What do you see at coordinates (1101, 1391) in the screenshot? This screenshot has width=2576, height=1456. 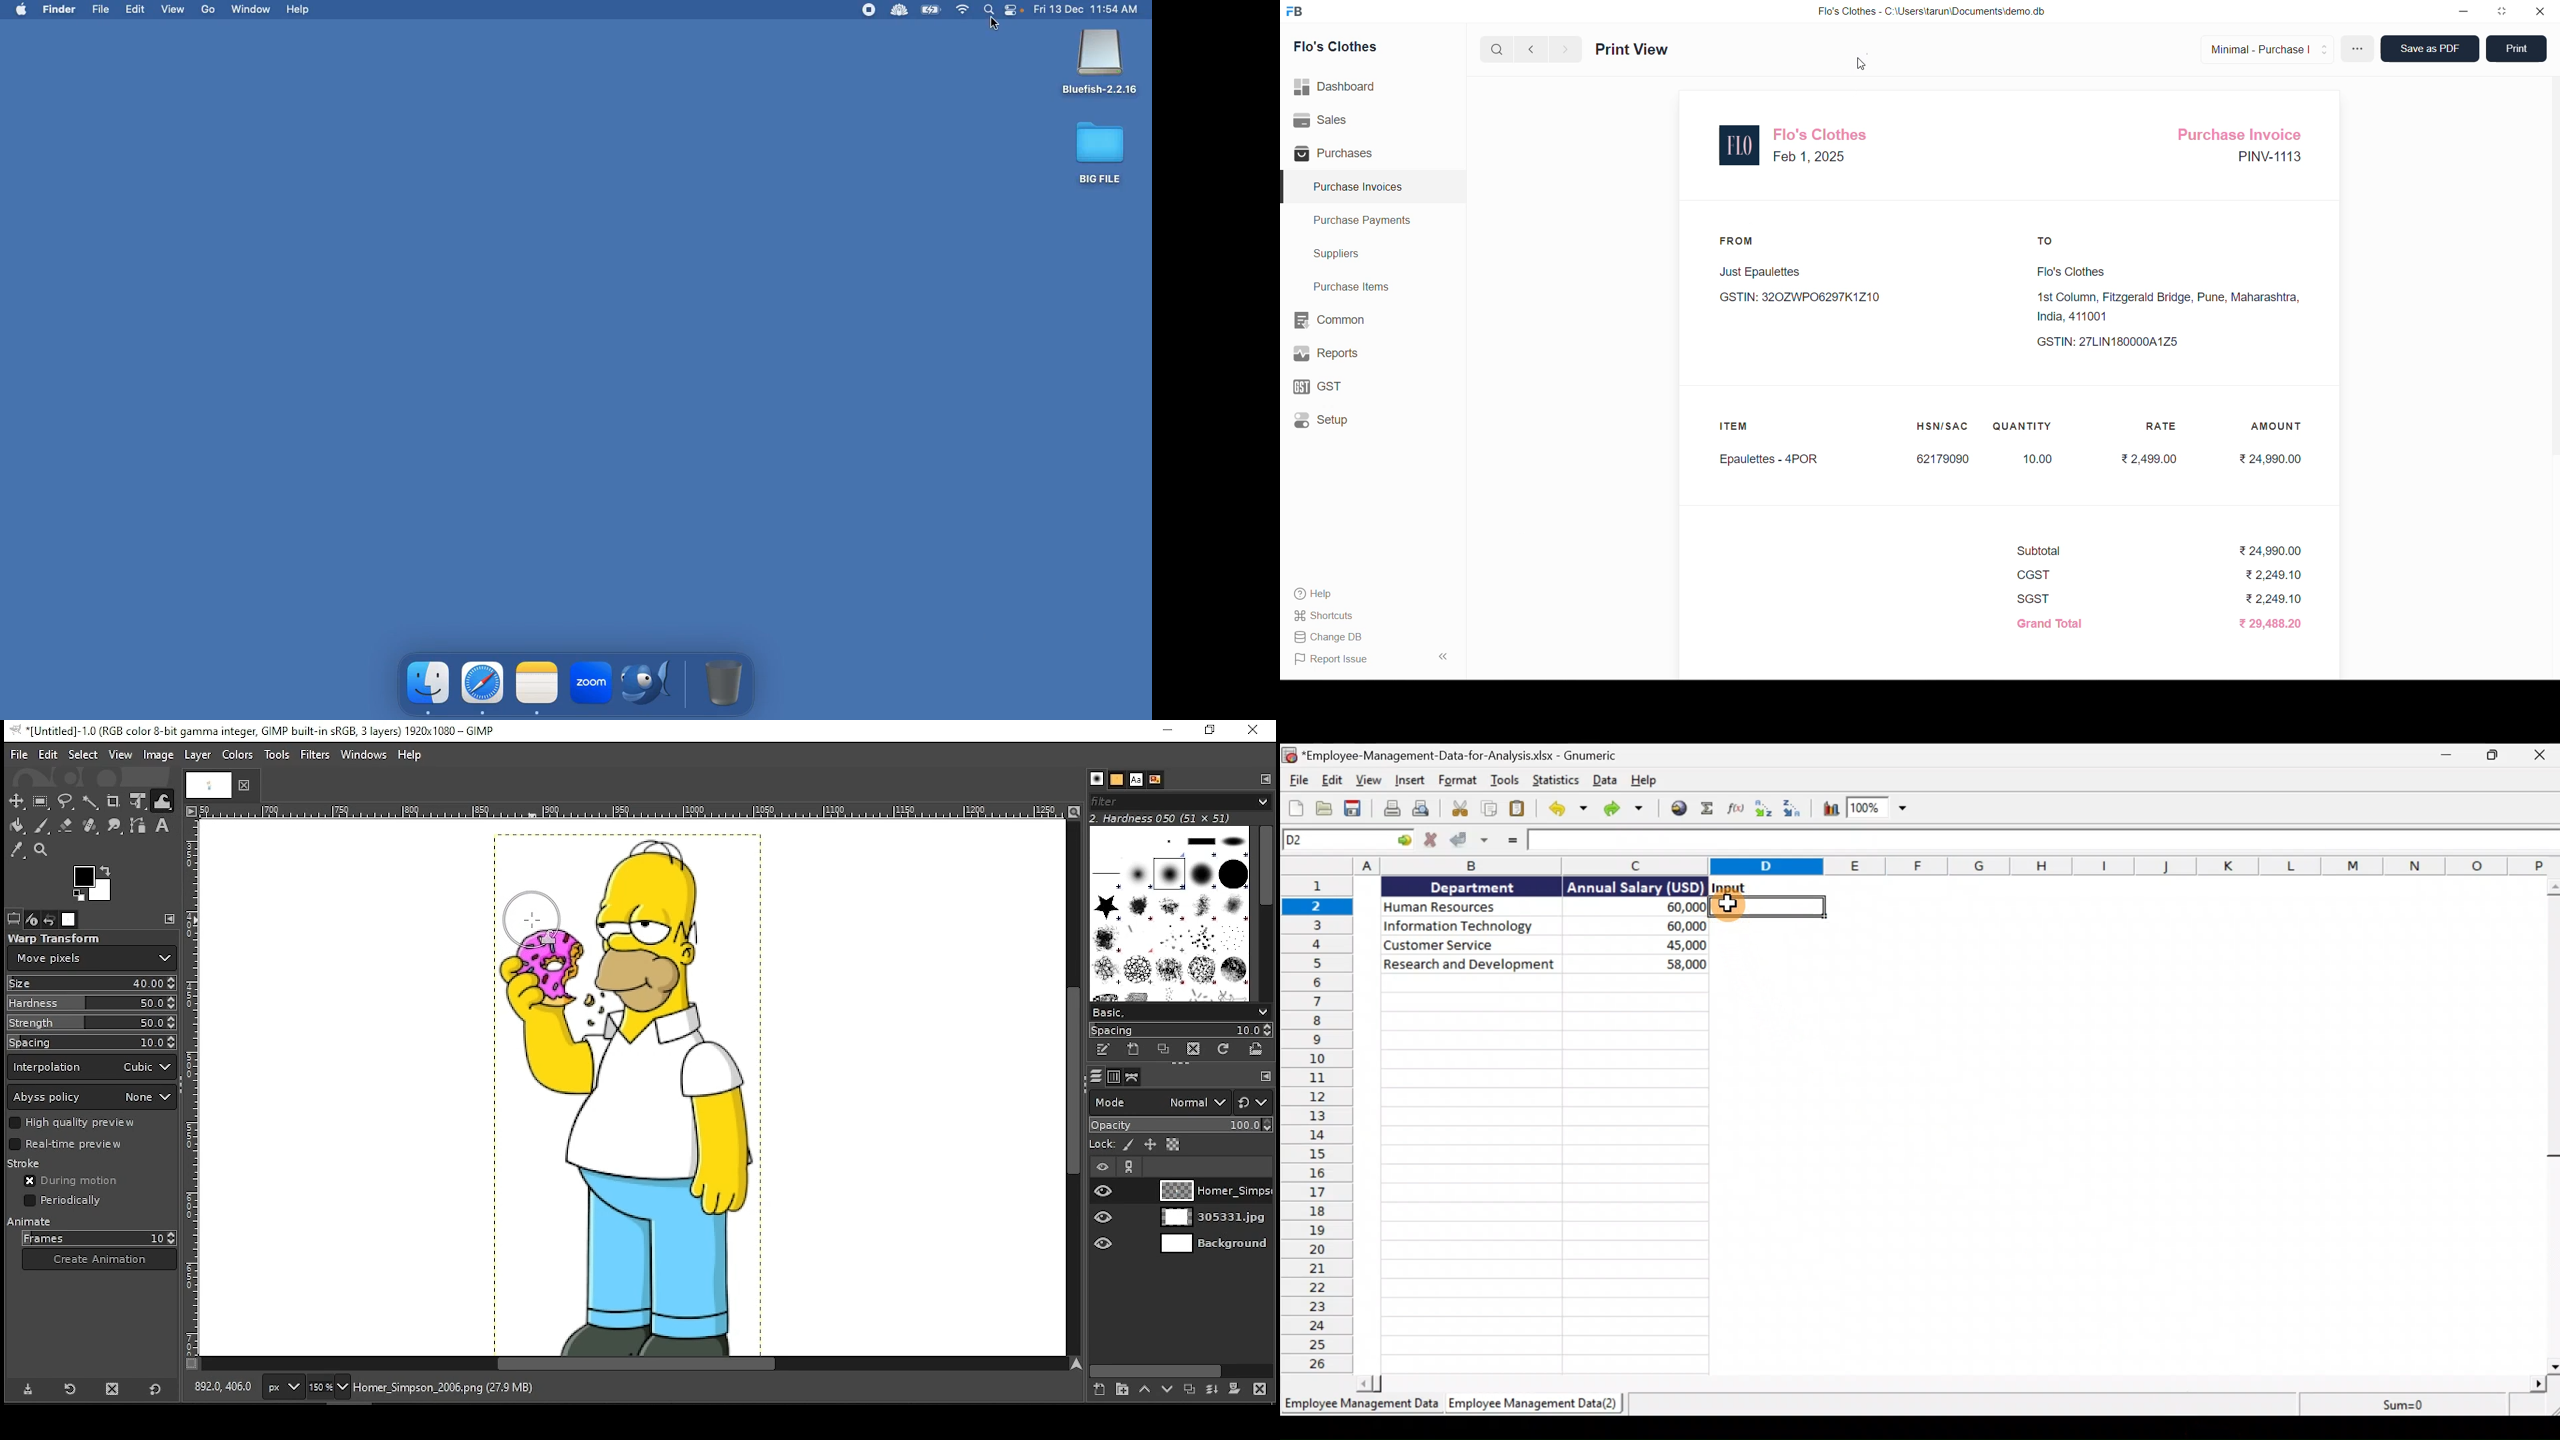 I see `create a new layer` at bounding box center [1101, 1391].